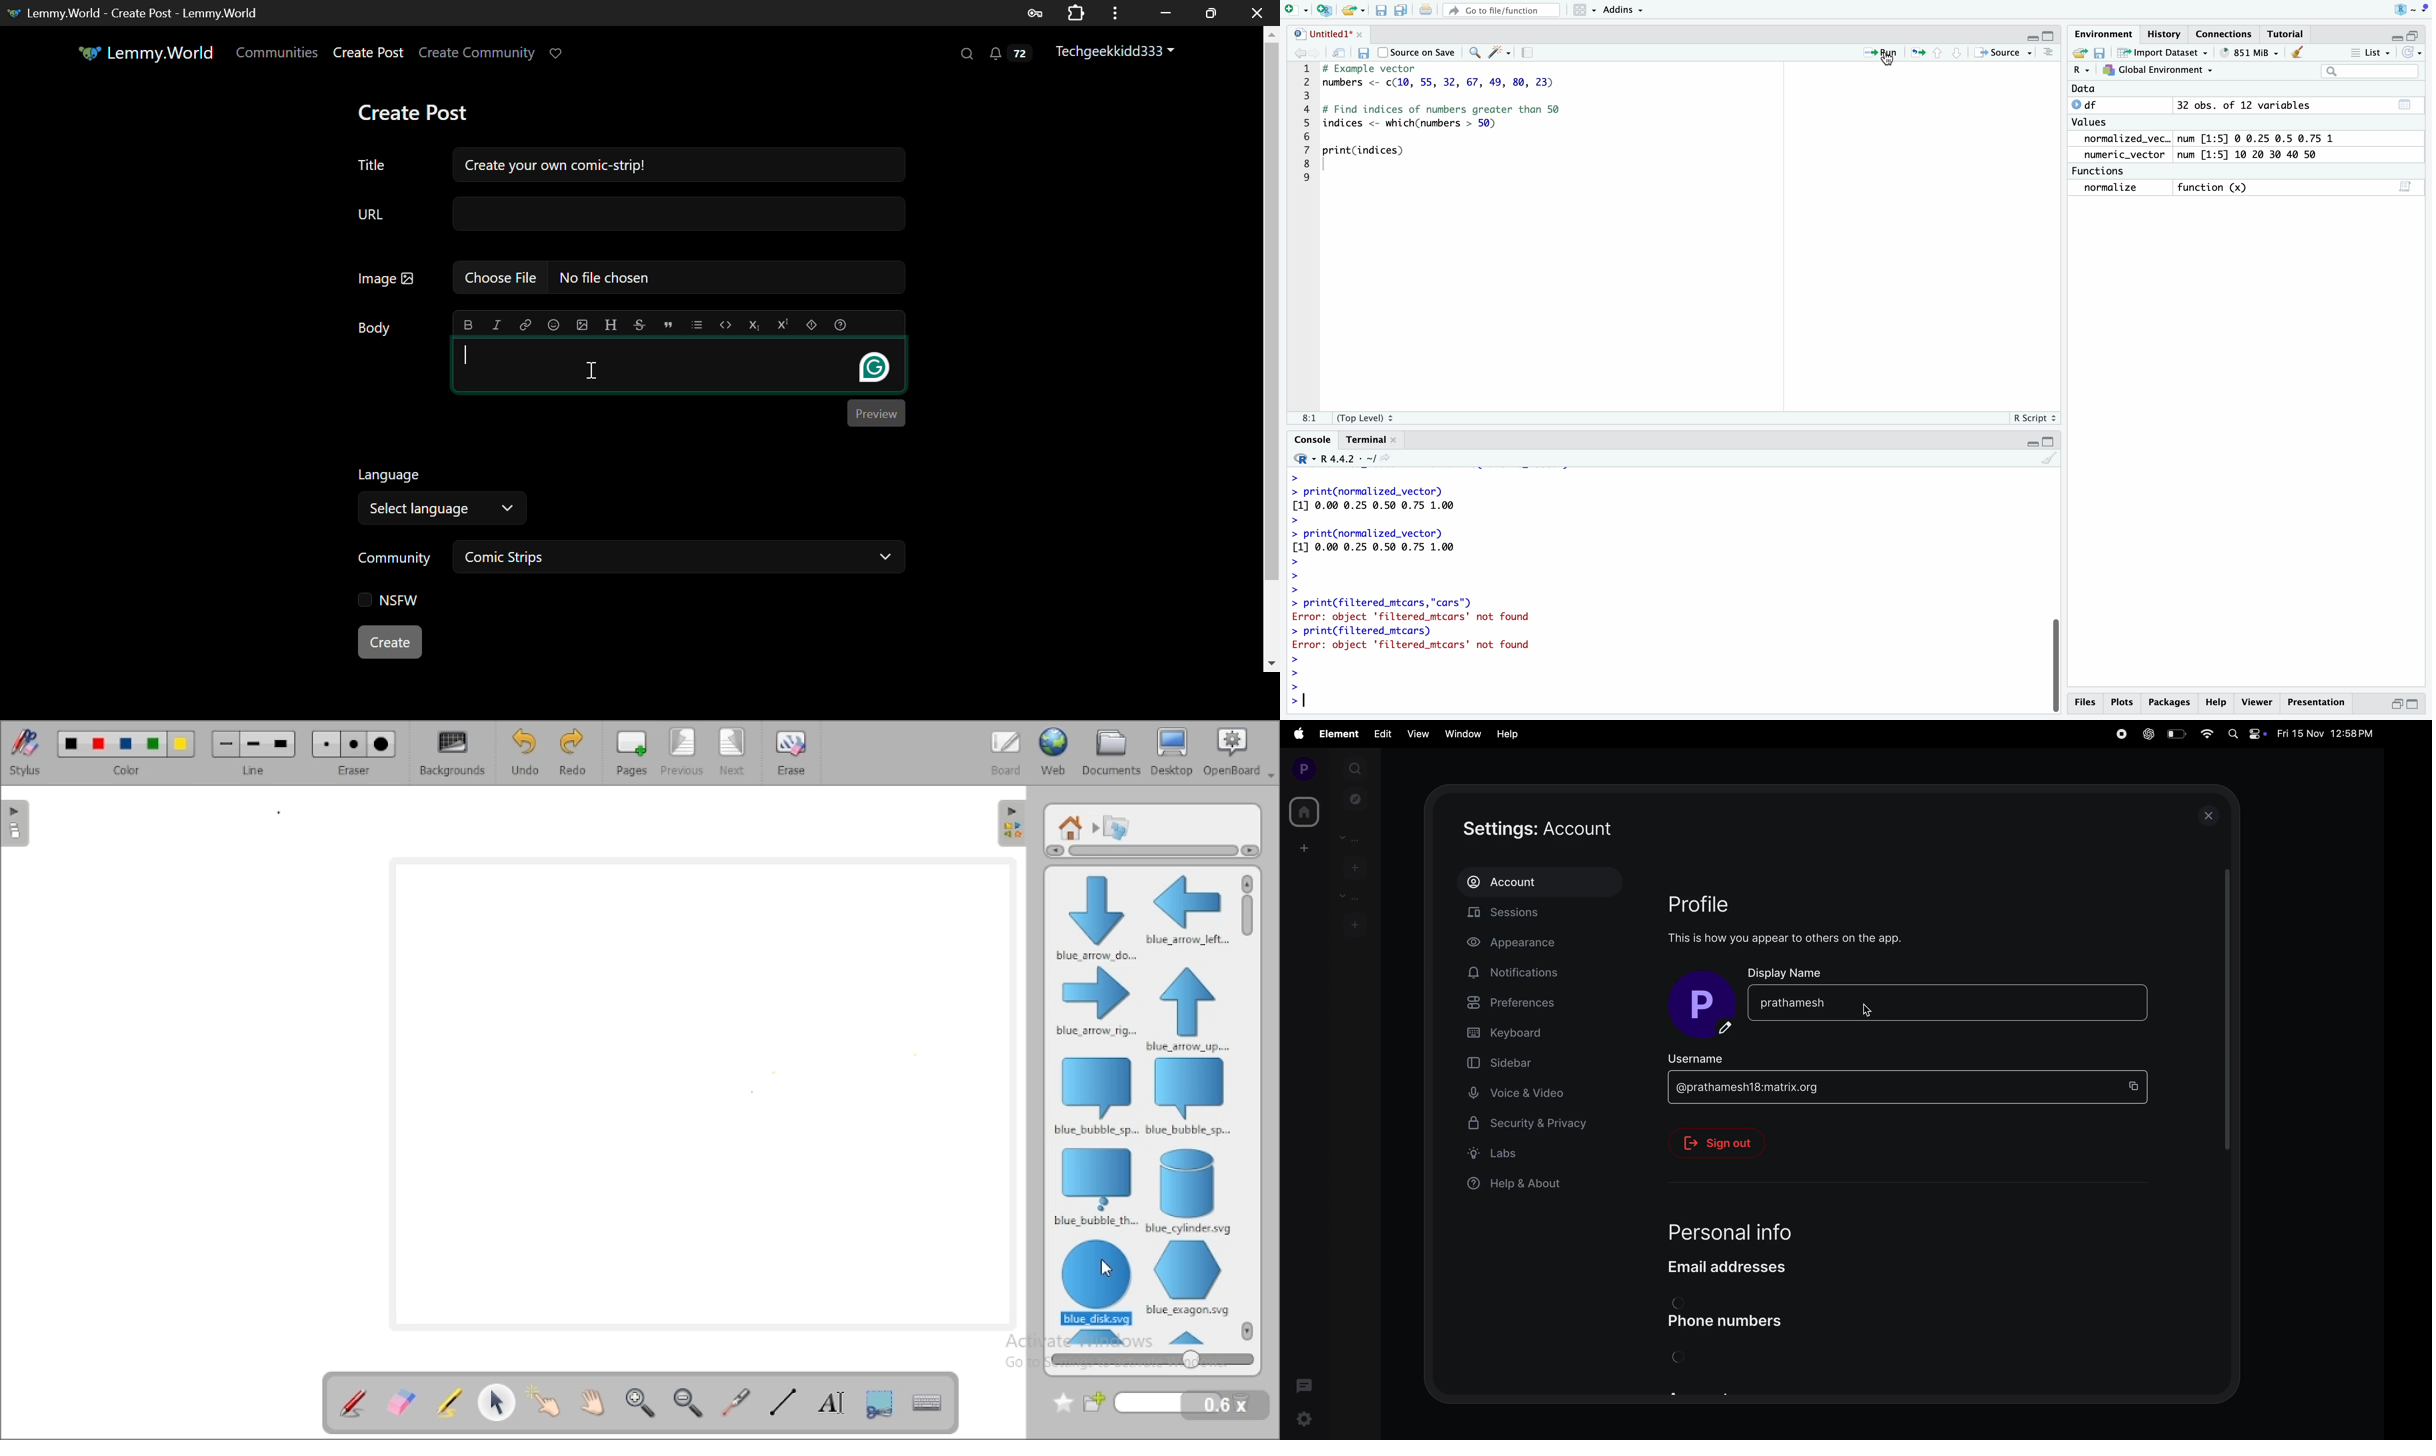  What do you see at coordinates (1418, 52) in the screenshot?
I see `Source on Save` at bounding box center [1418, 52].